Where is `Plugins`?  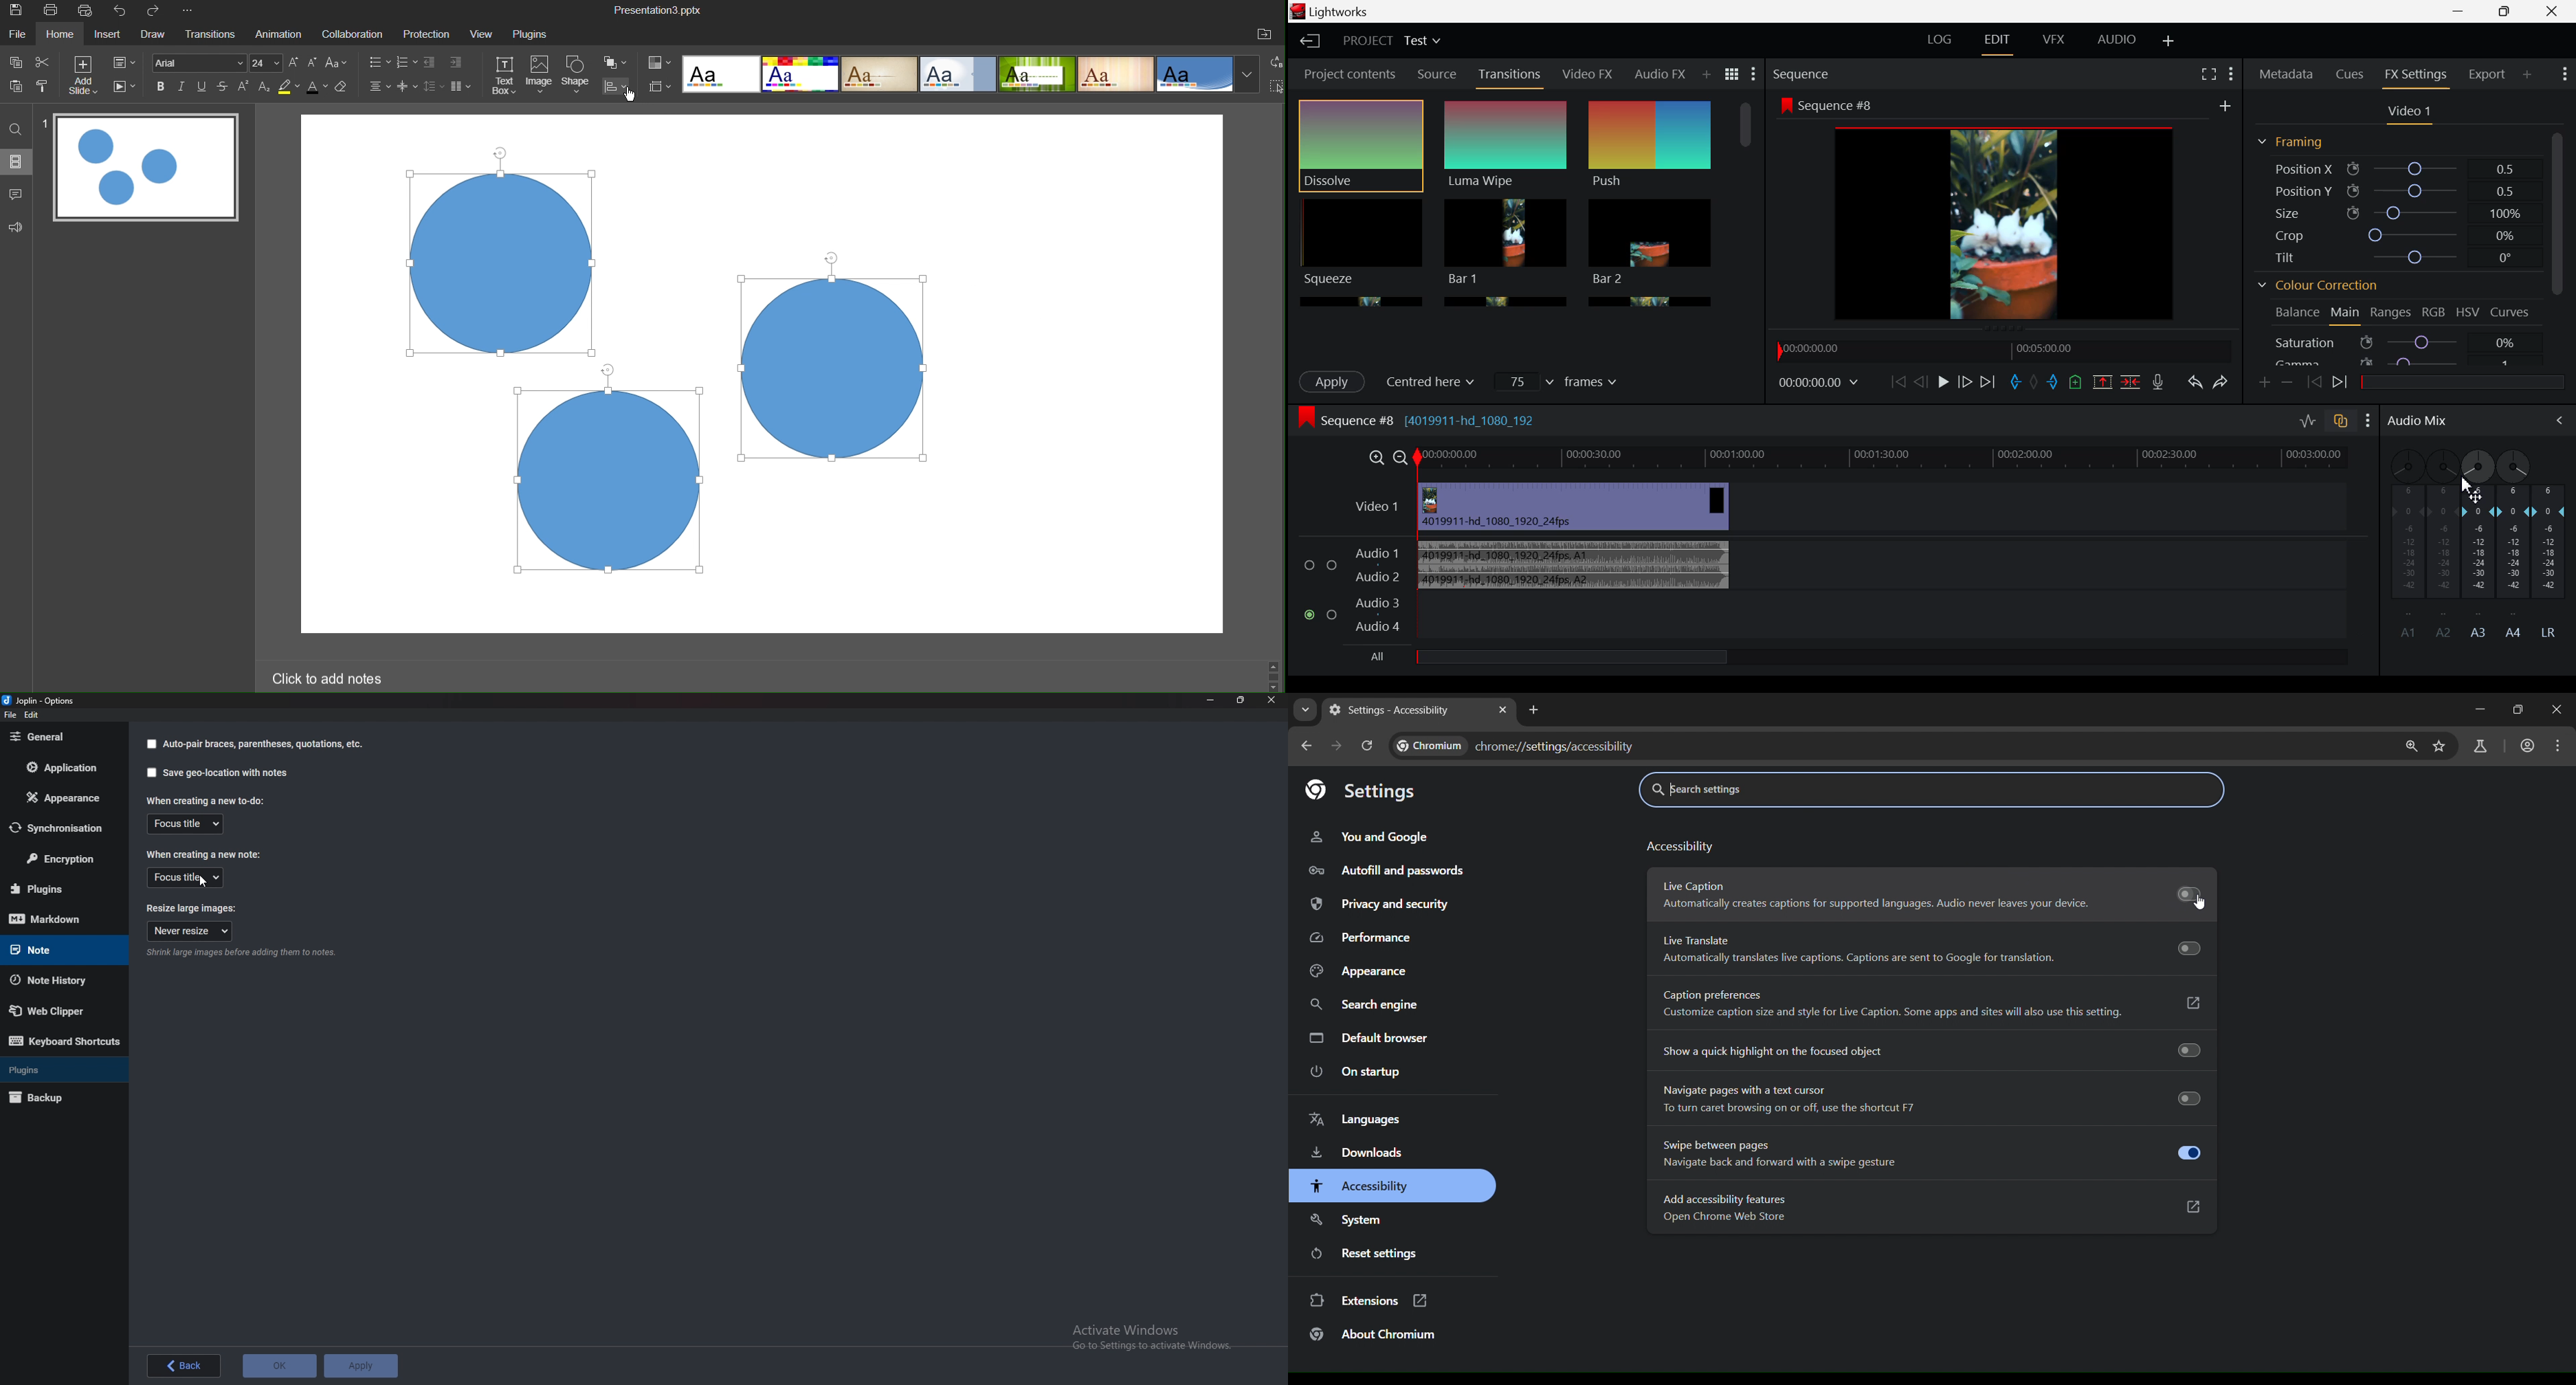 Plugins is located at coordinates (56, 889).